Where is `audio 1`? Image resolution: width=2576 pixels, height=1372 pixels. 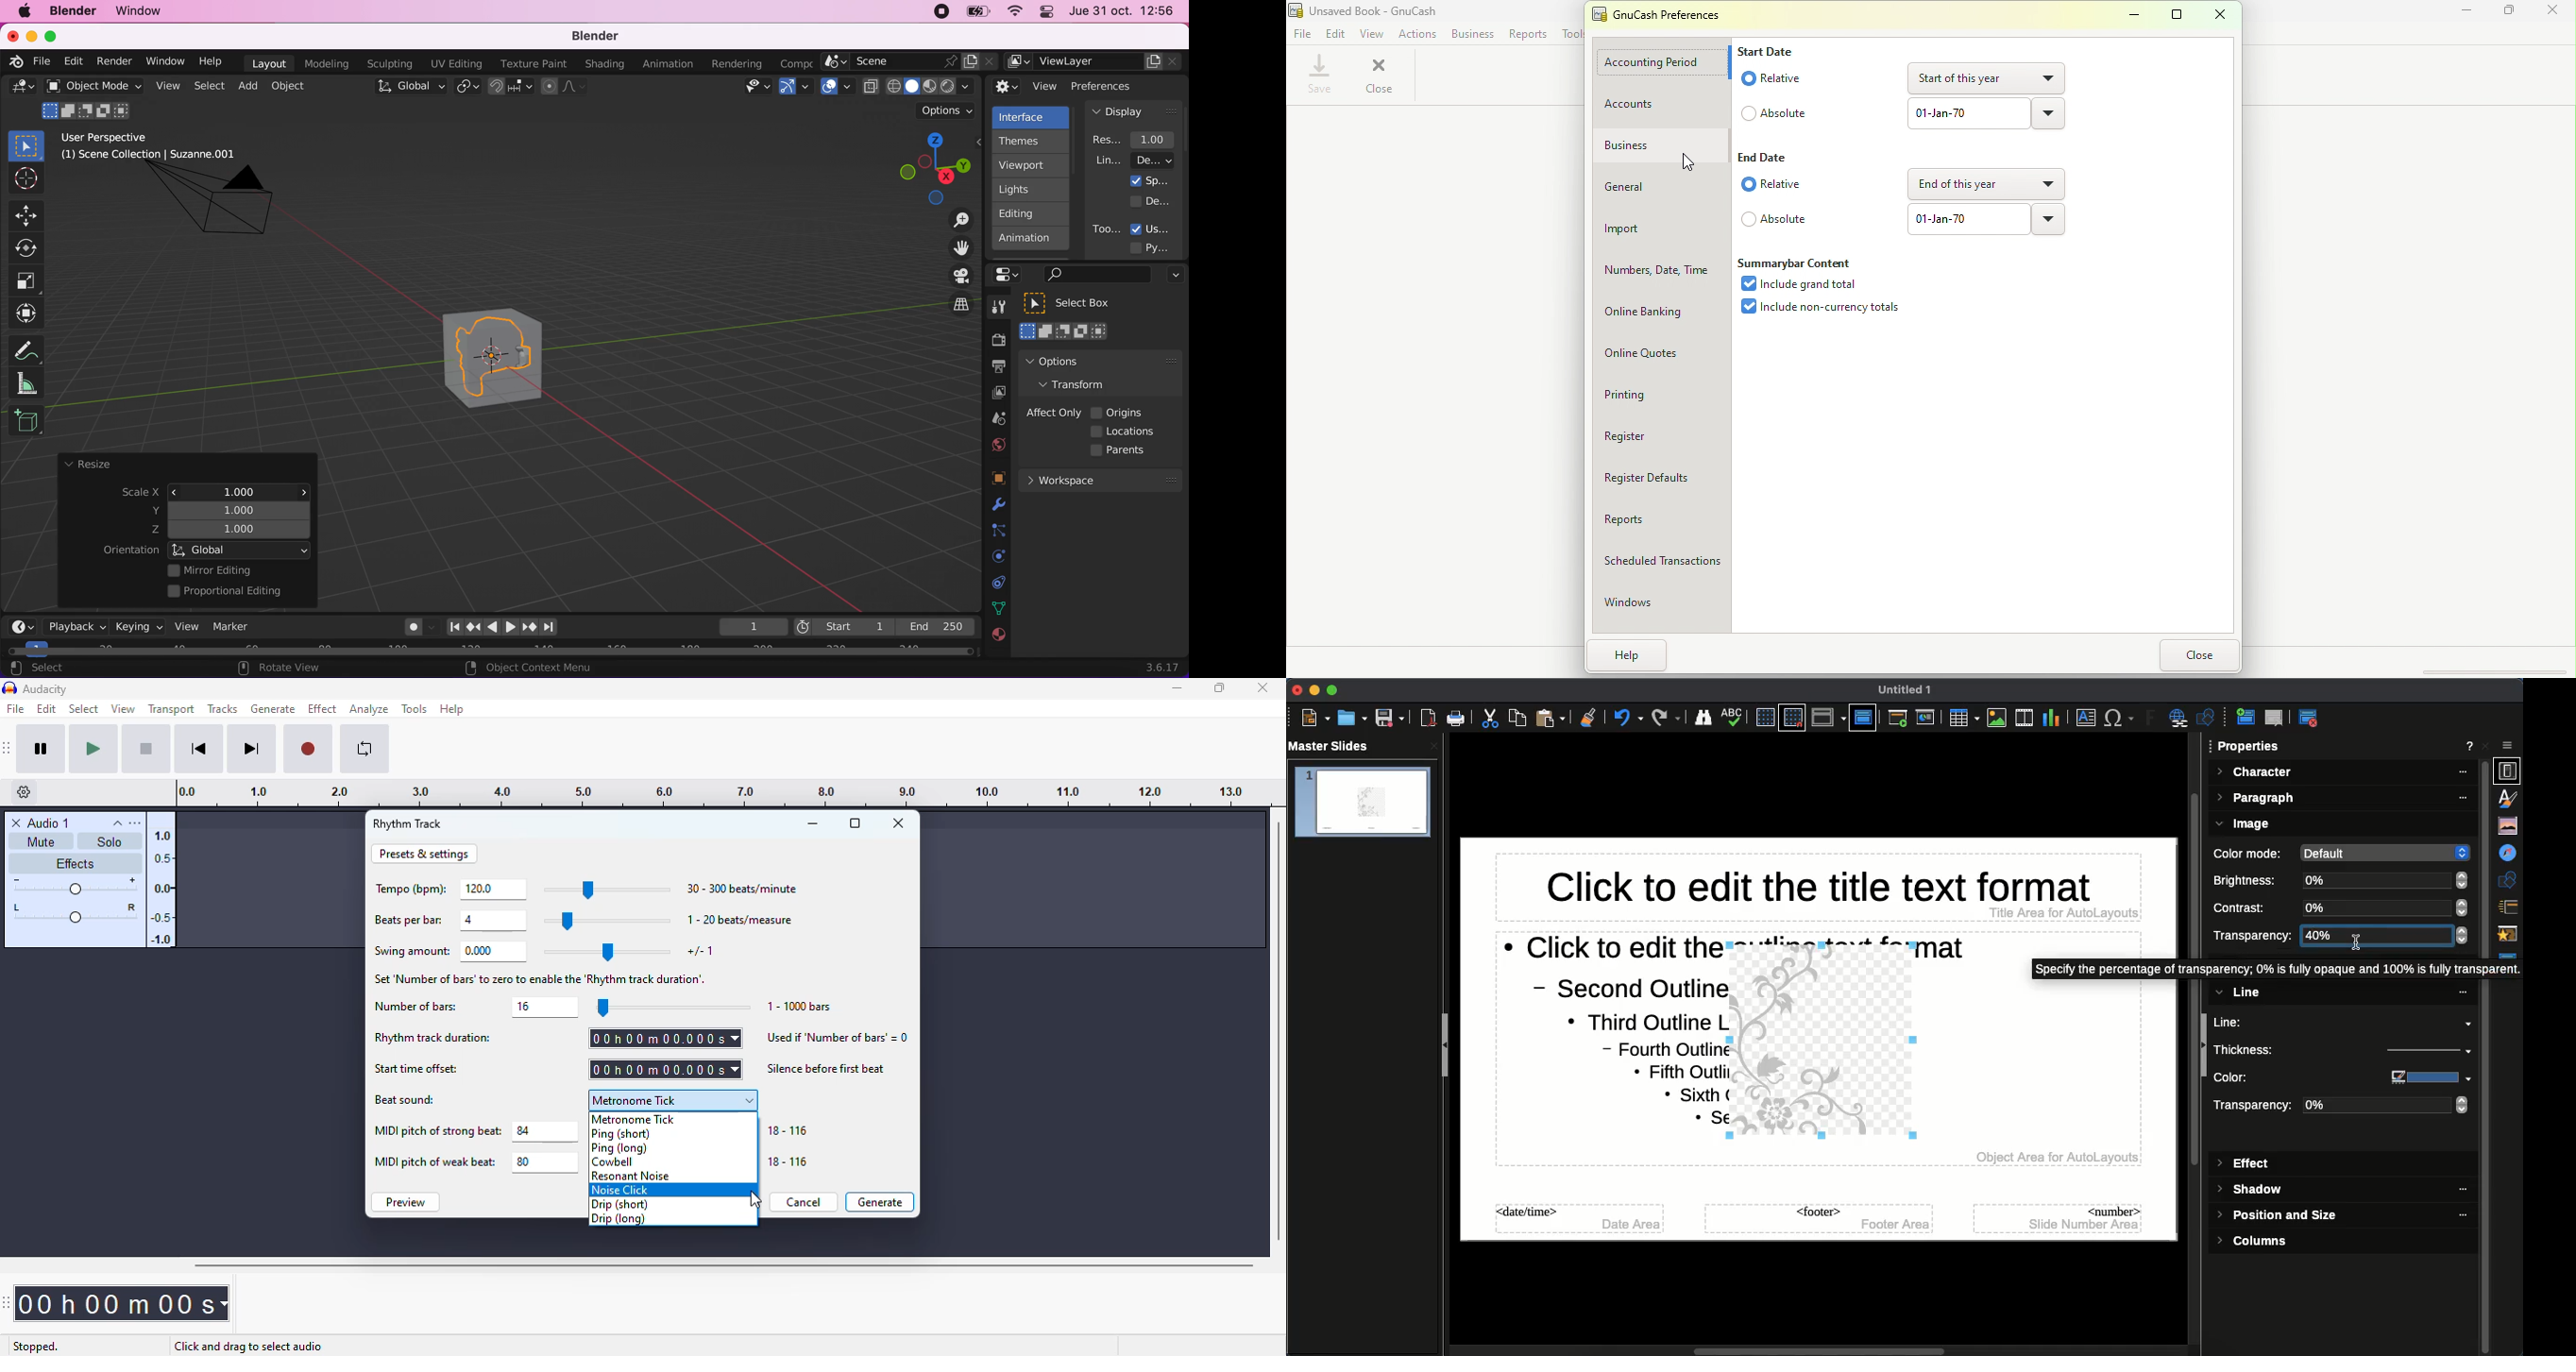
audio 1 is located at coordinates (50, 823).